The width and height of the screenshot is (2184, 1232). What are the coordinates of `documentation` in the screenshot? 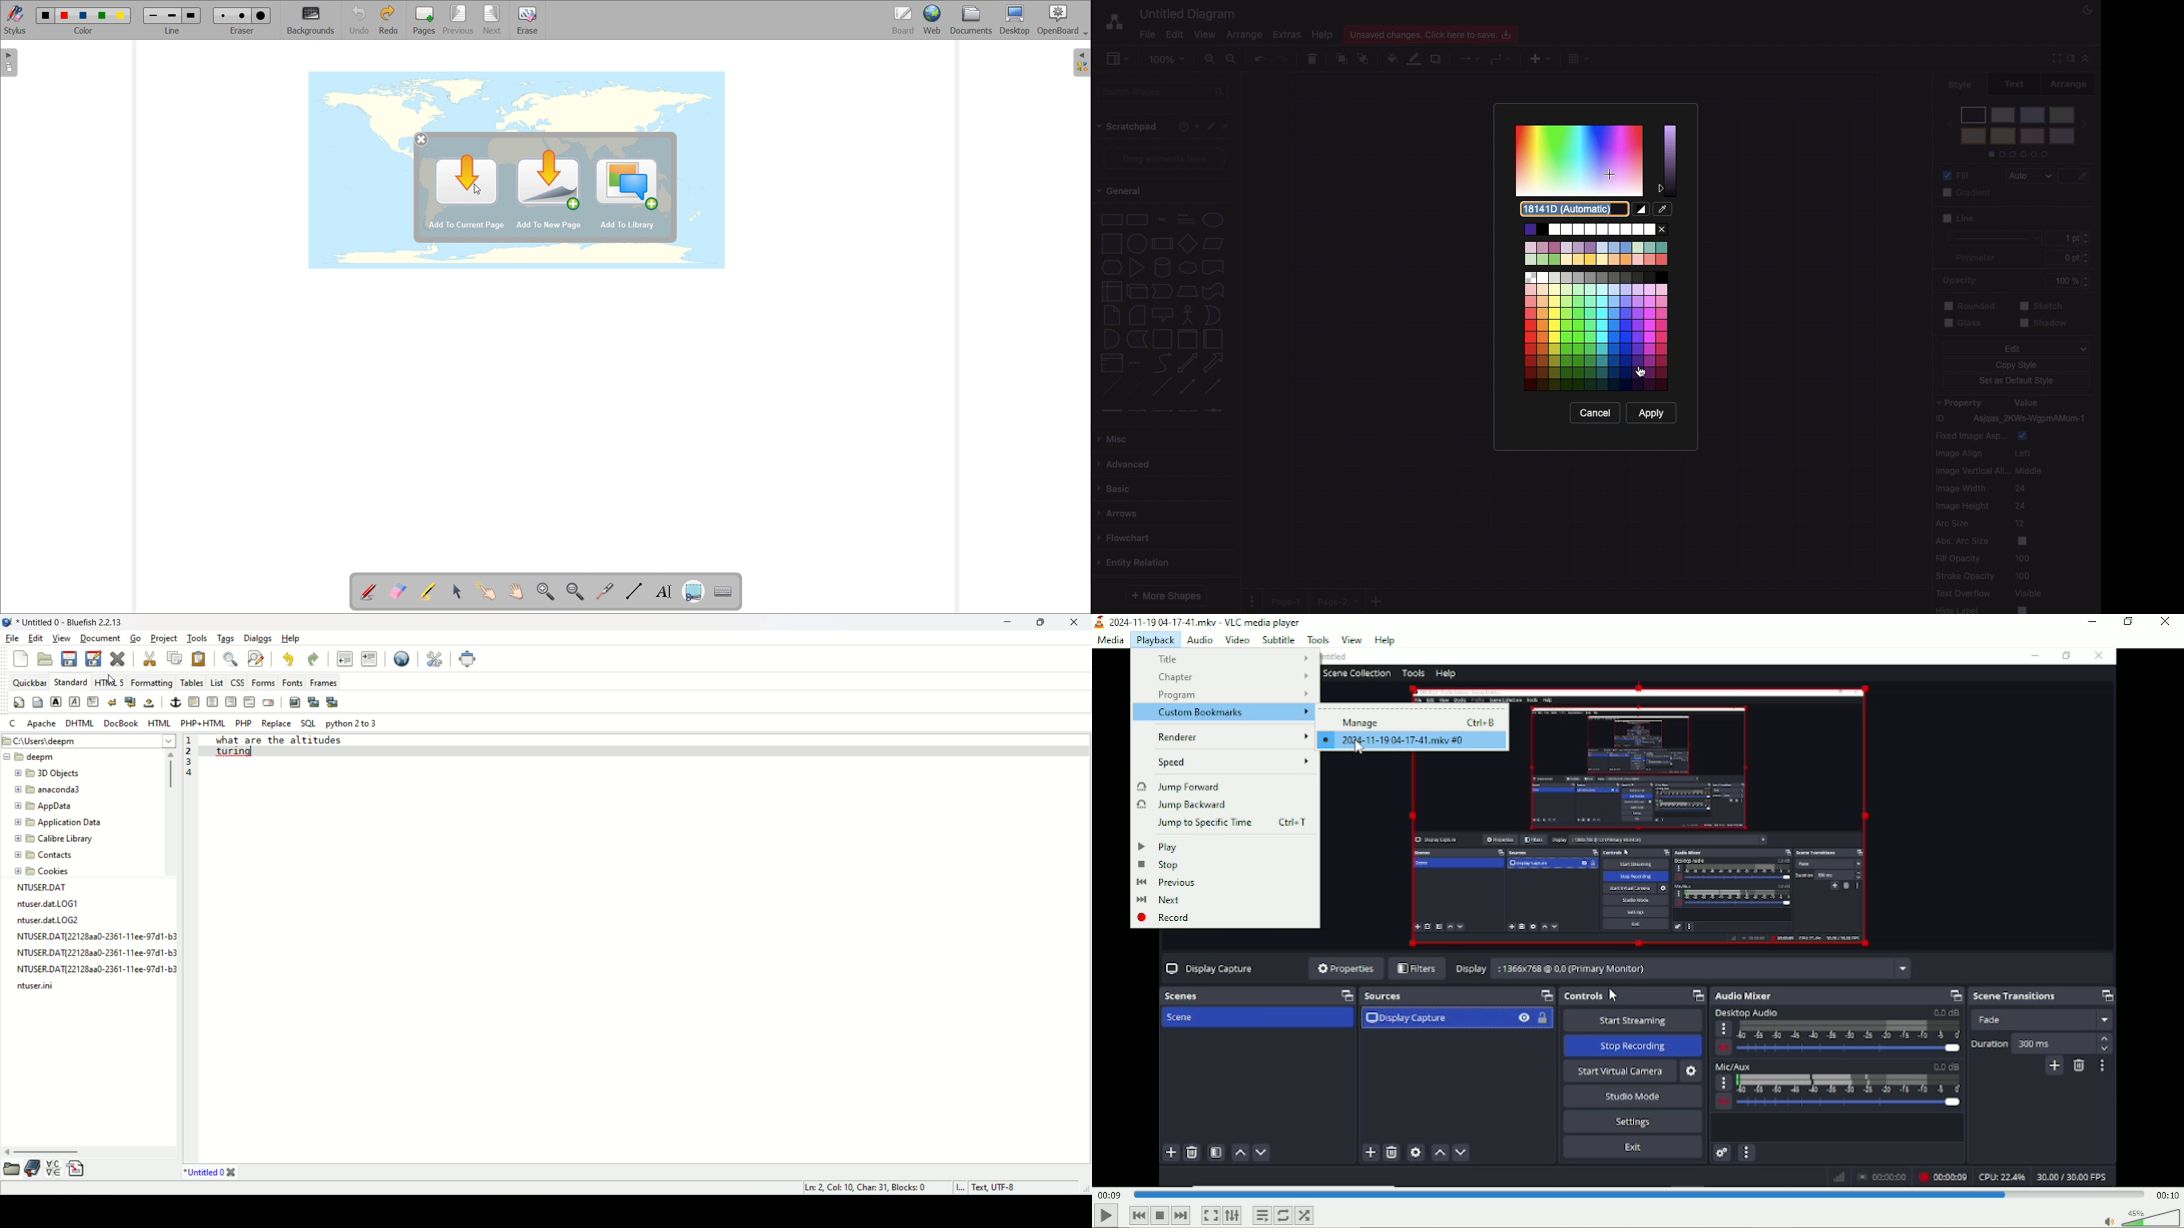 It's located at (32, 1168).